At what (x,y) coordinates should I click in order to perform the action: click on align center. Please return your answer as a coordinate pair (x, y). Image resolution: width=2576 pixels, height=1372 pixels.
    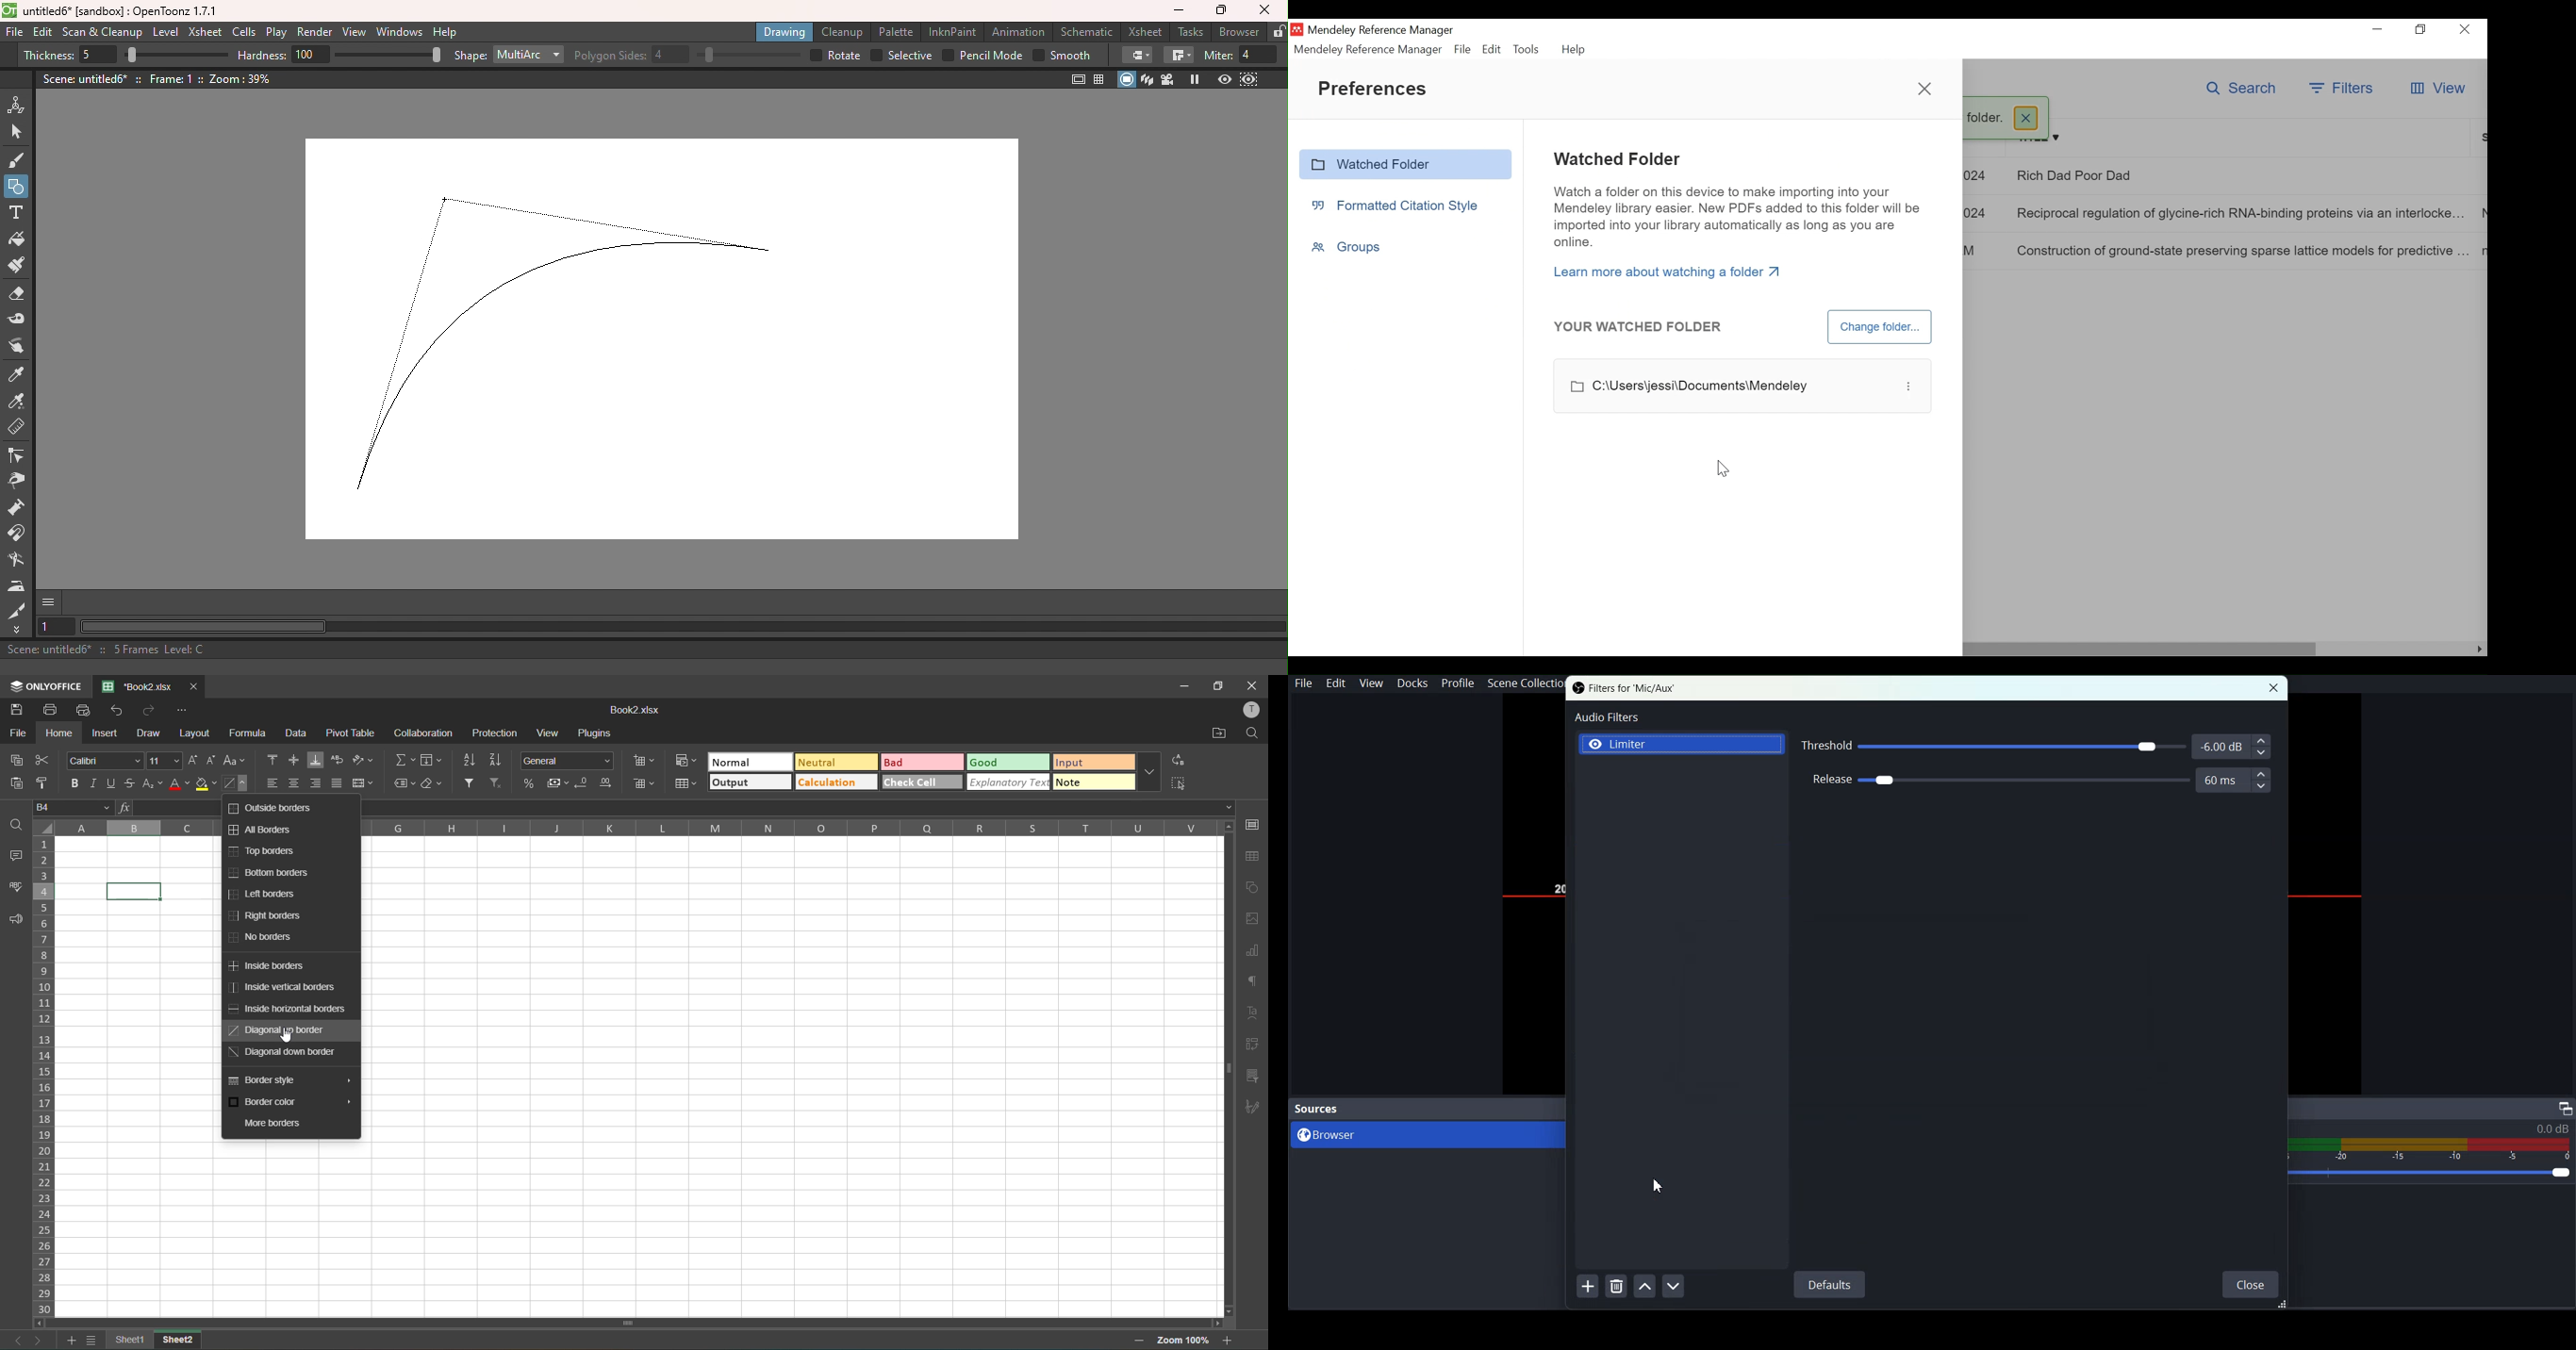
    Looking at the image, I should click on (295, 783).